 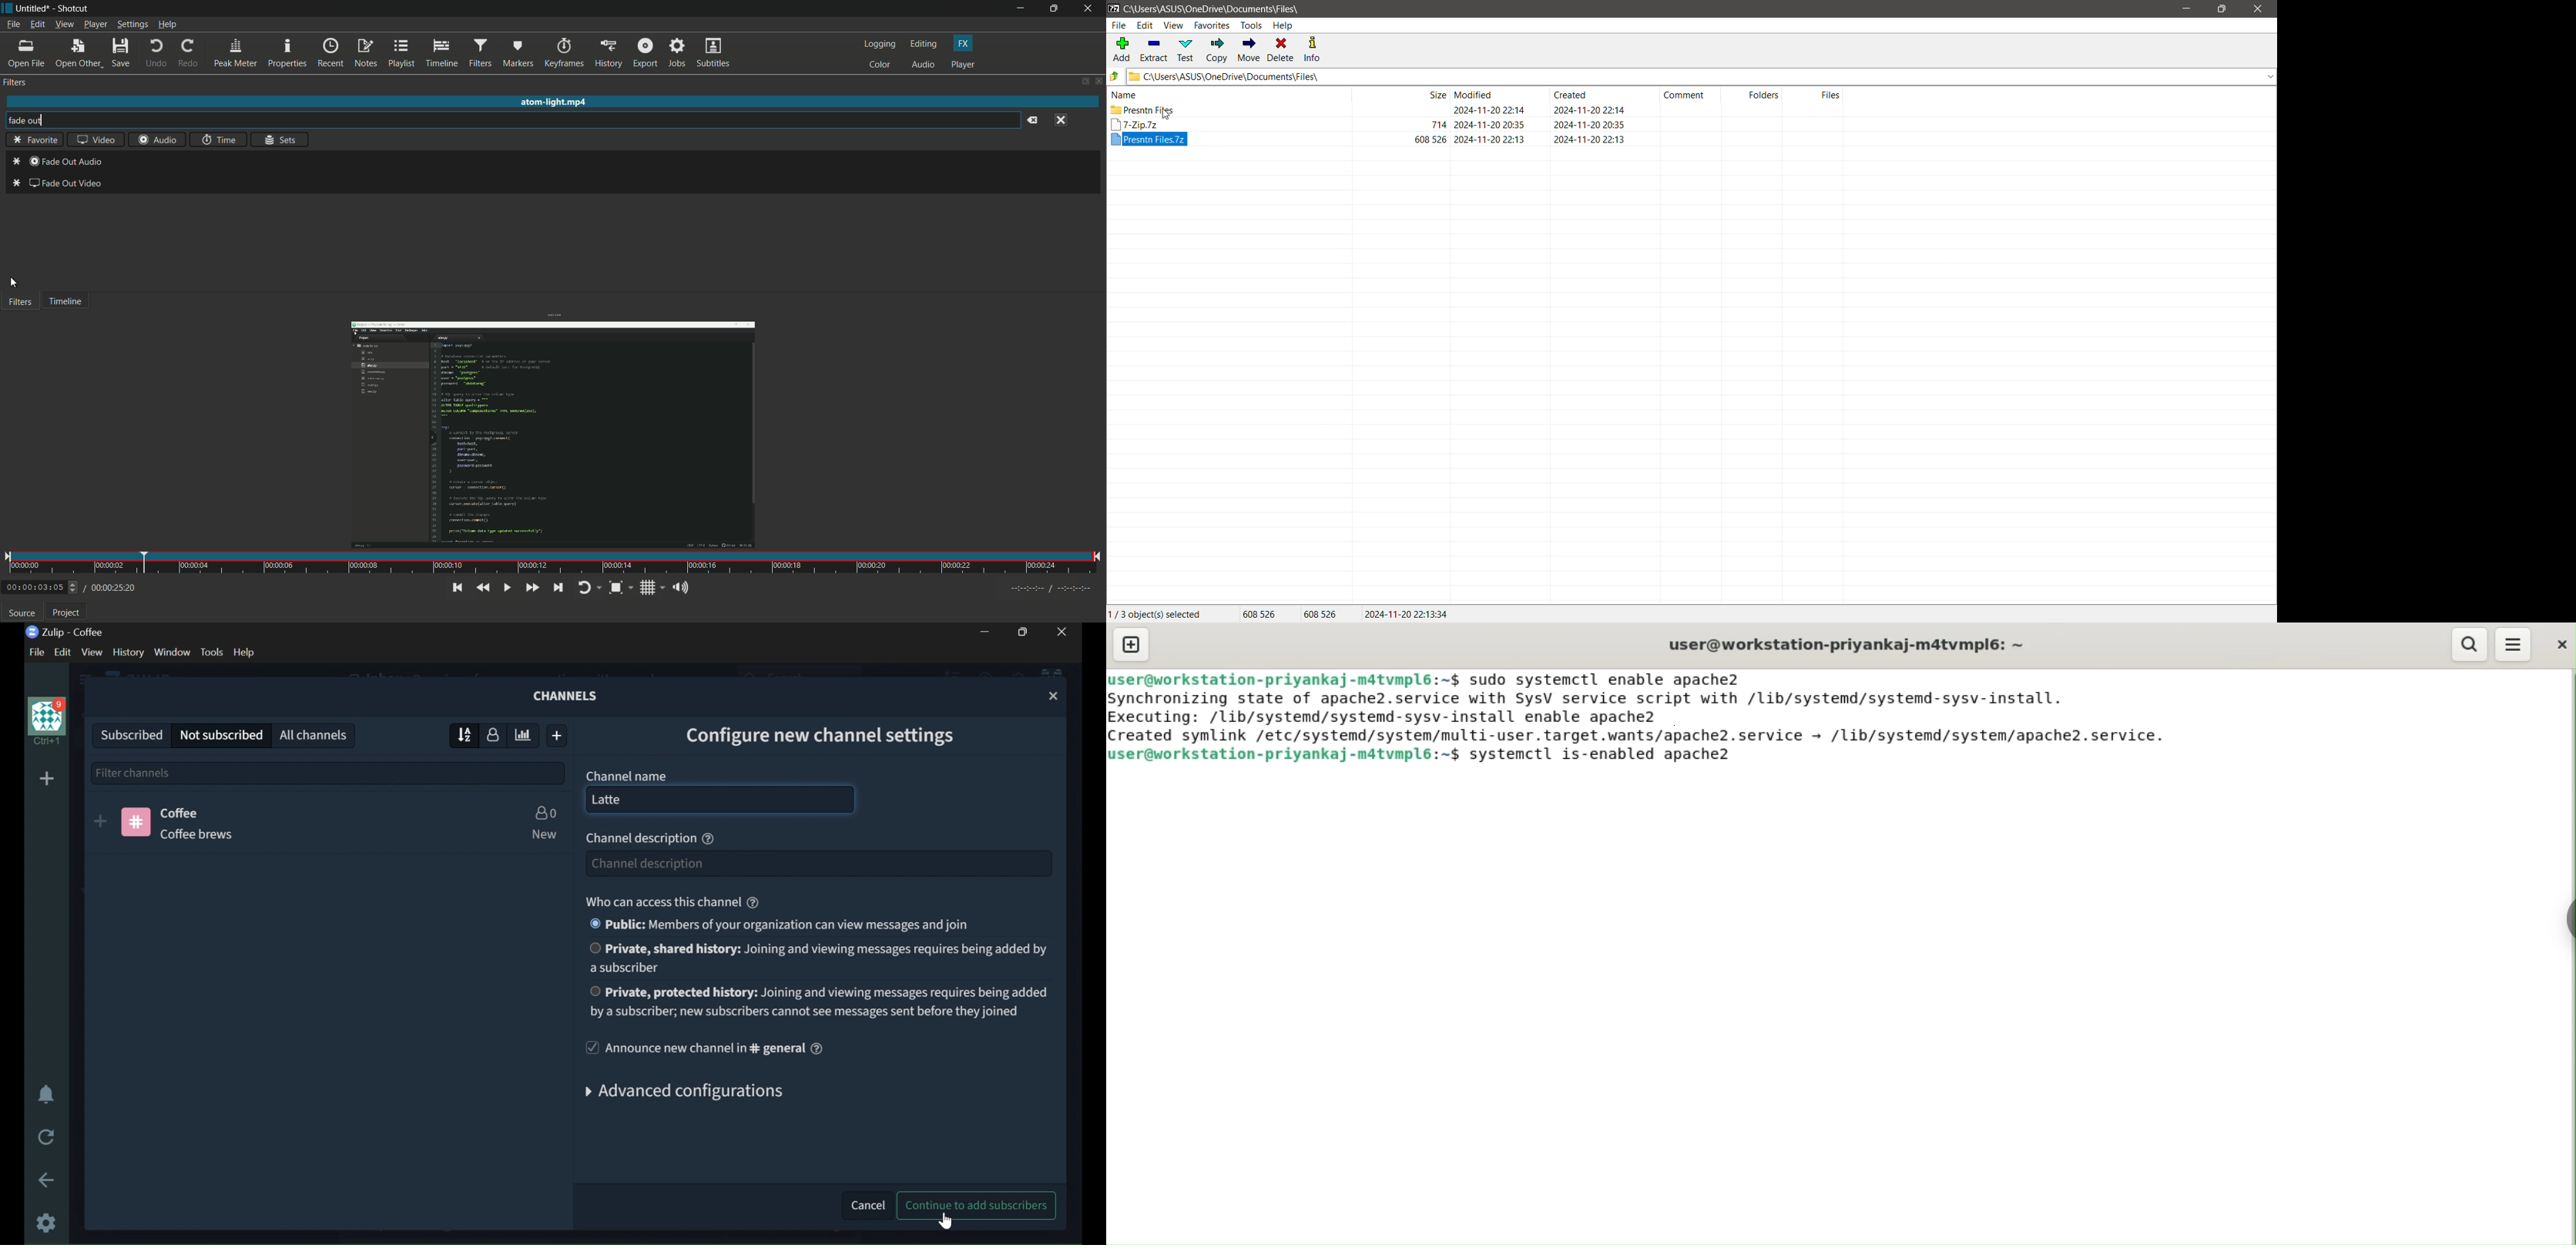 What do you see at coordinates (864, 1203) in the screenshot?
I see `CANCEL` at bounding box center [864, 1203].